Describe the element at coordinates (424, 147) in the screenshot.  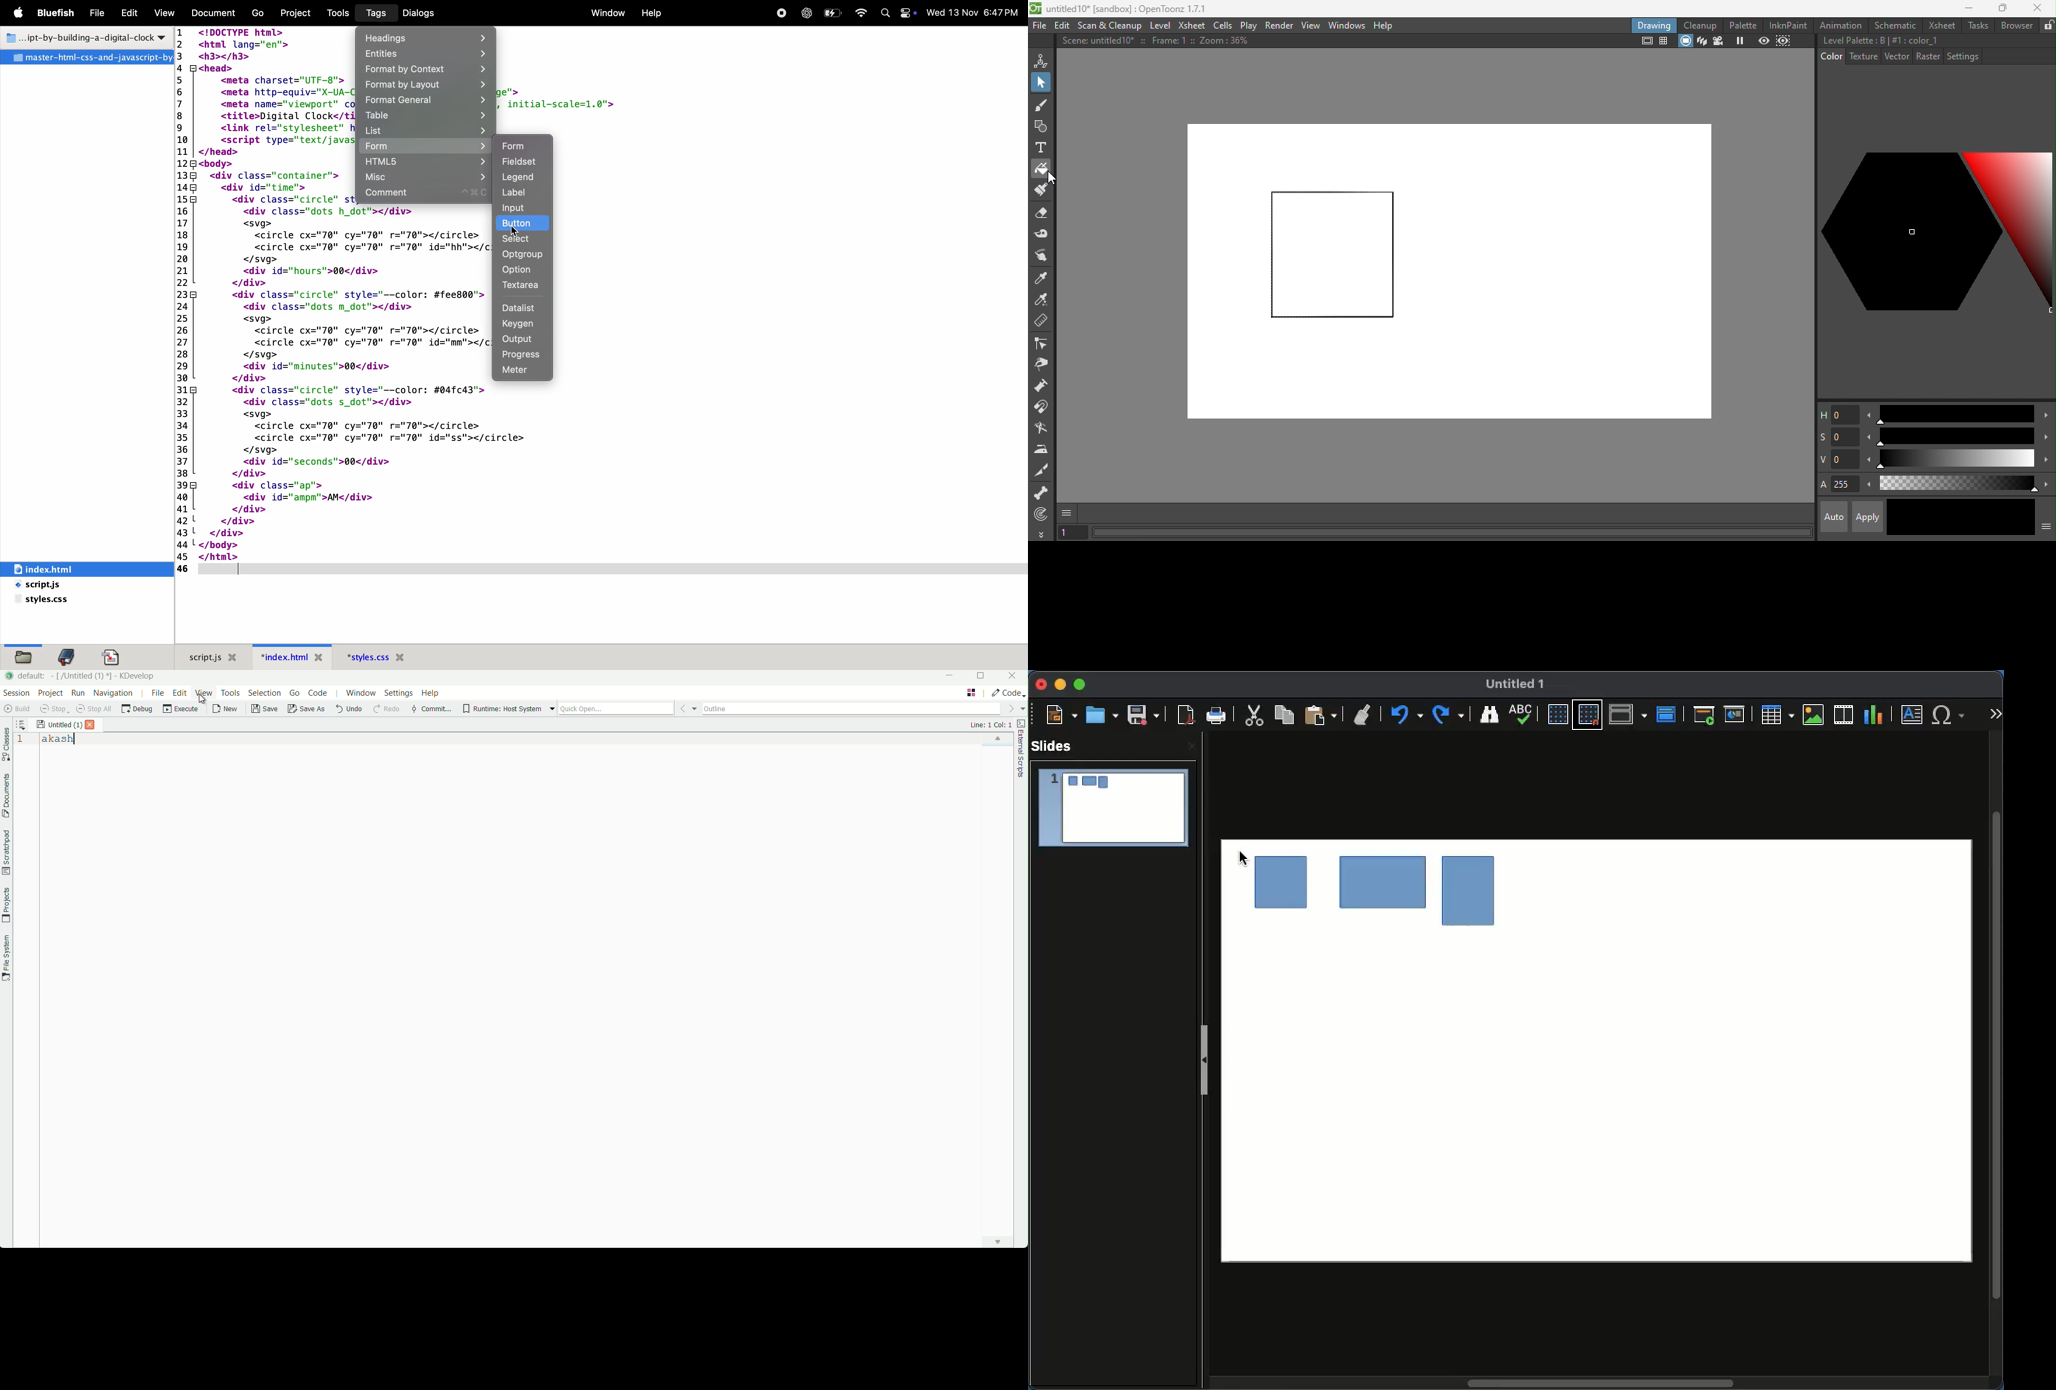
I see `form` at that location.